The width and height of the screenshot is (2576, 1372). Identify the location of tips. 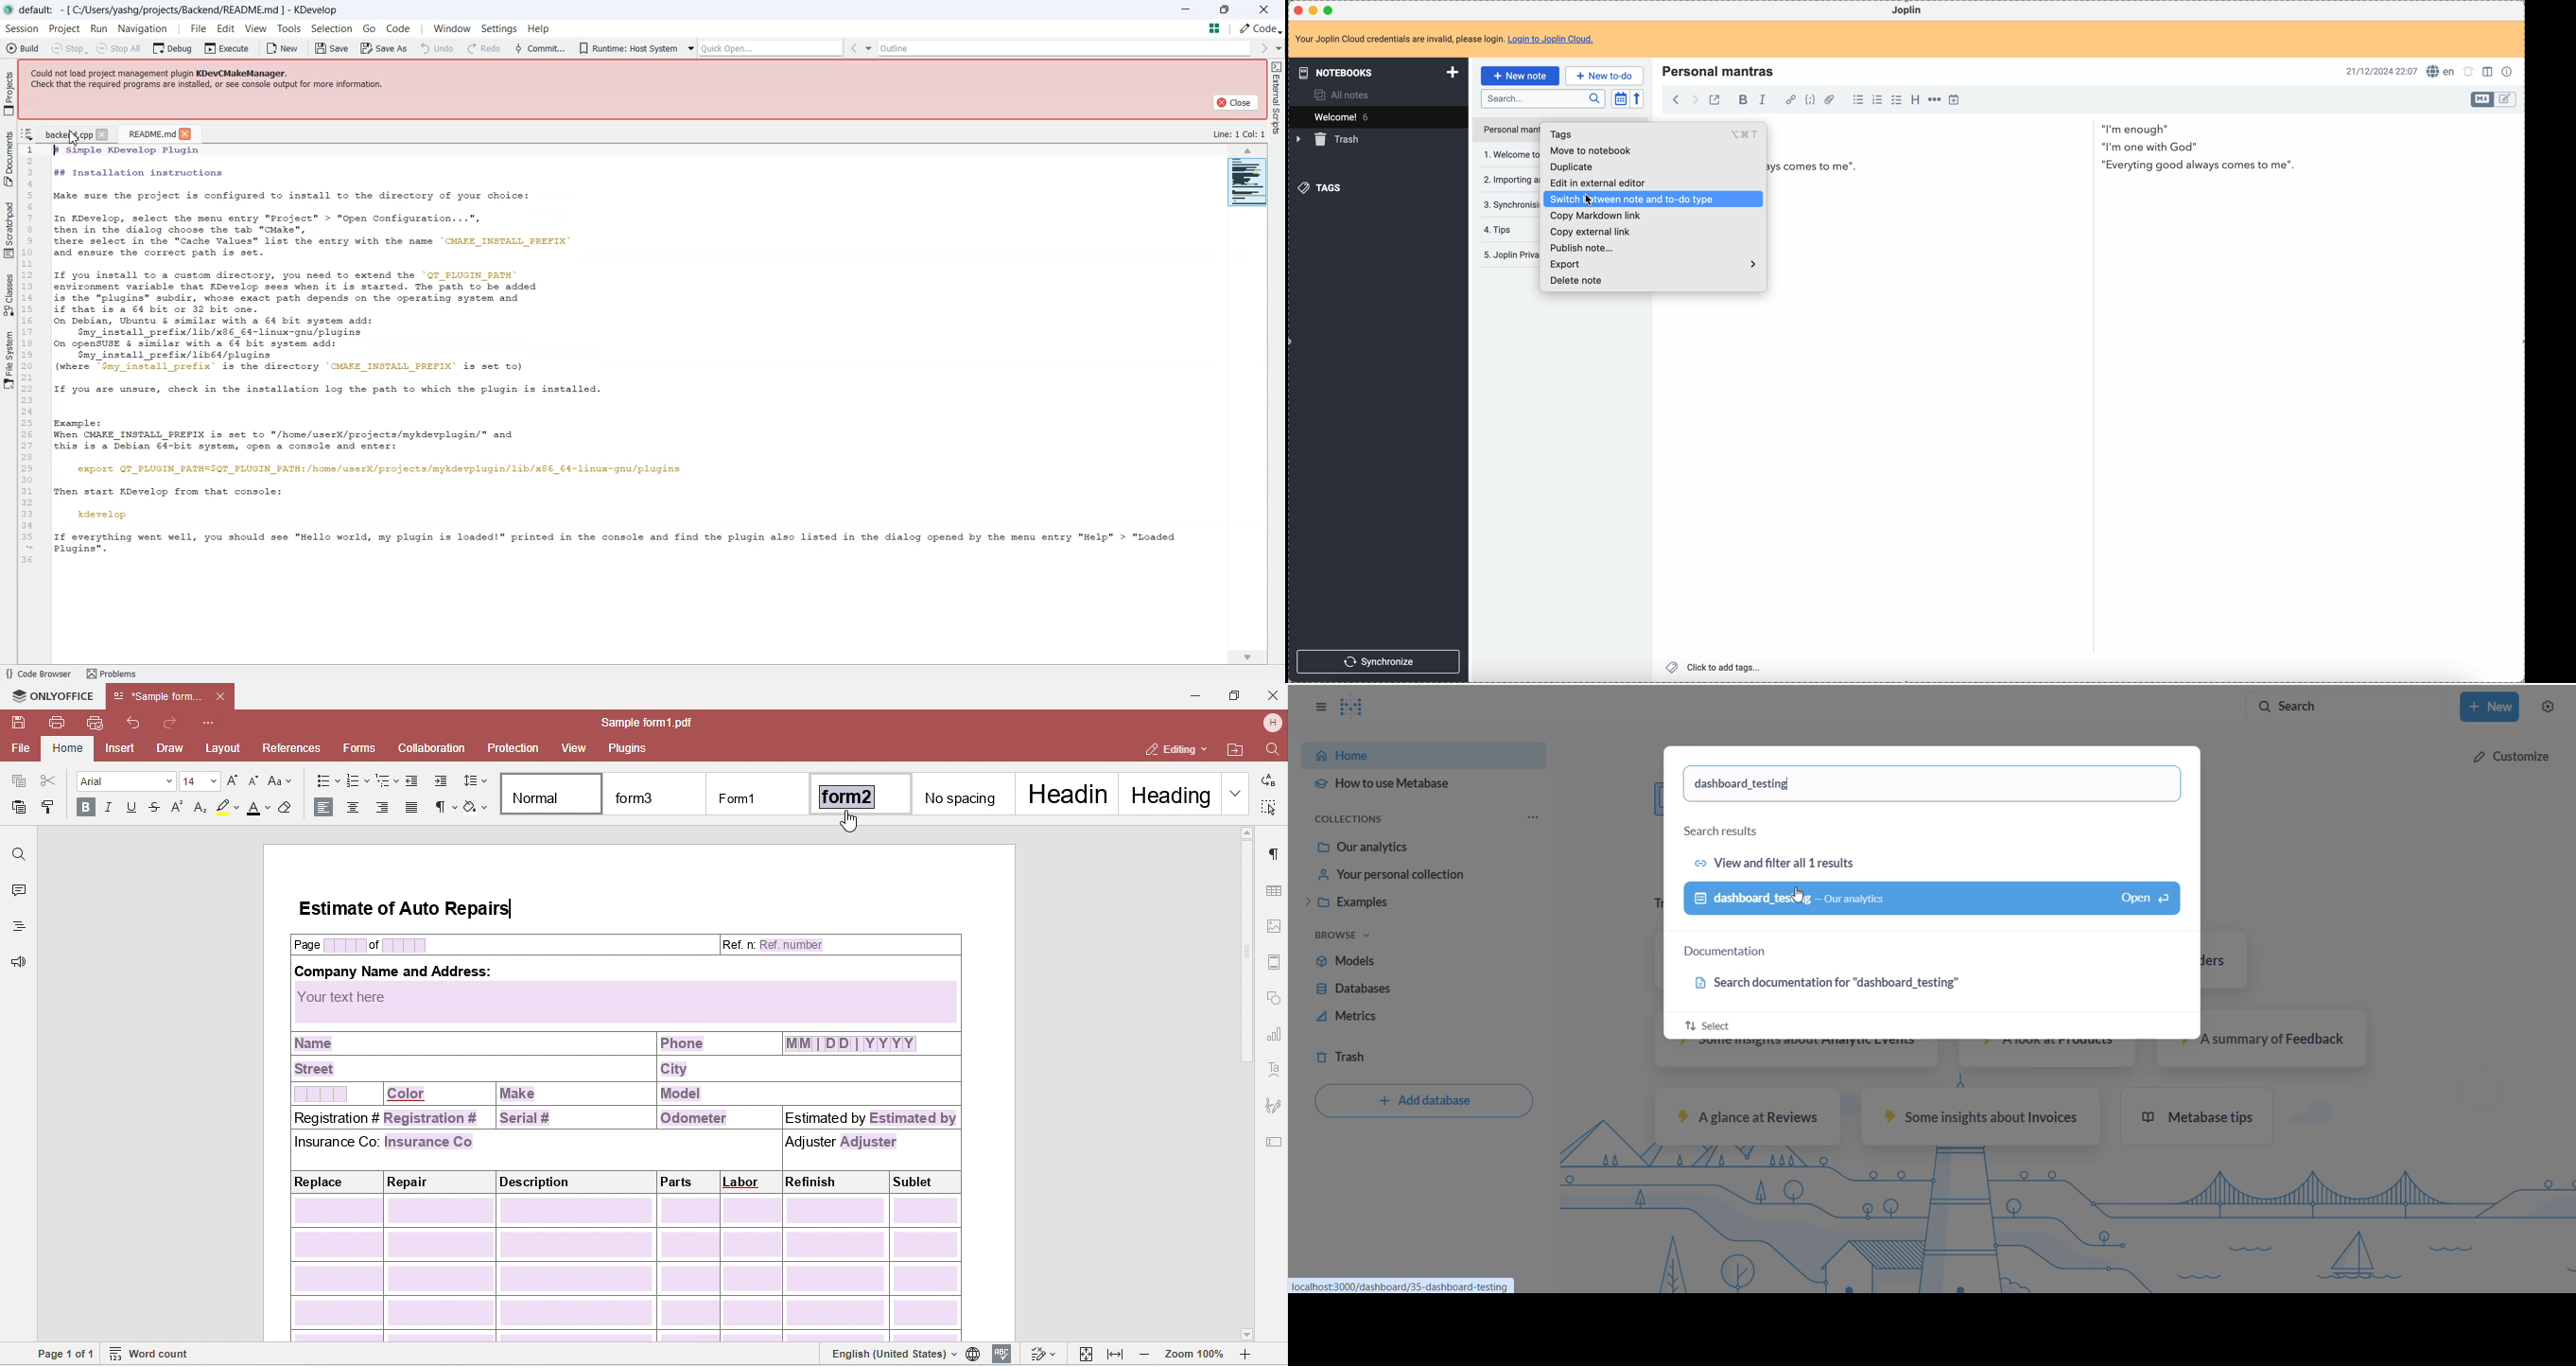
(1504, 230).